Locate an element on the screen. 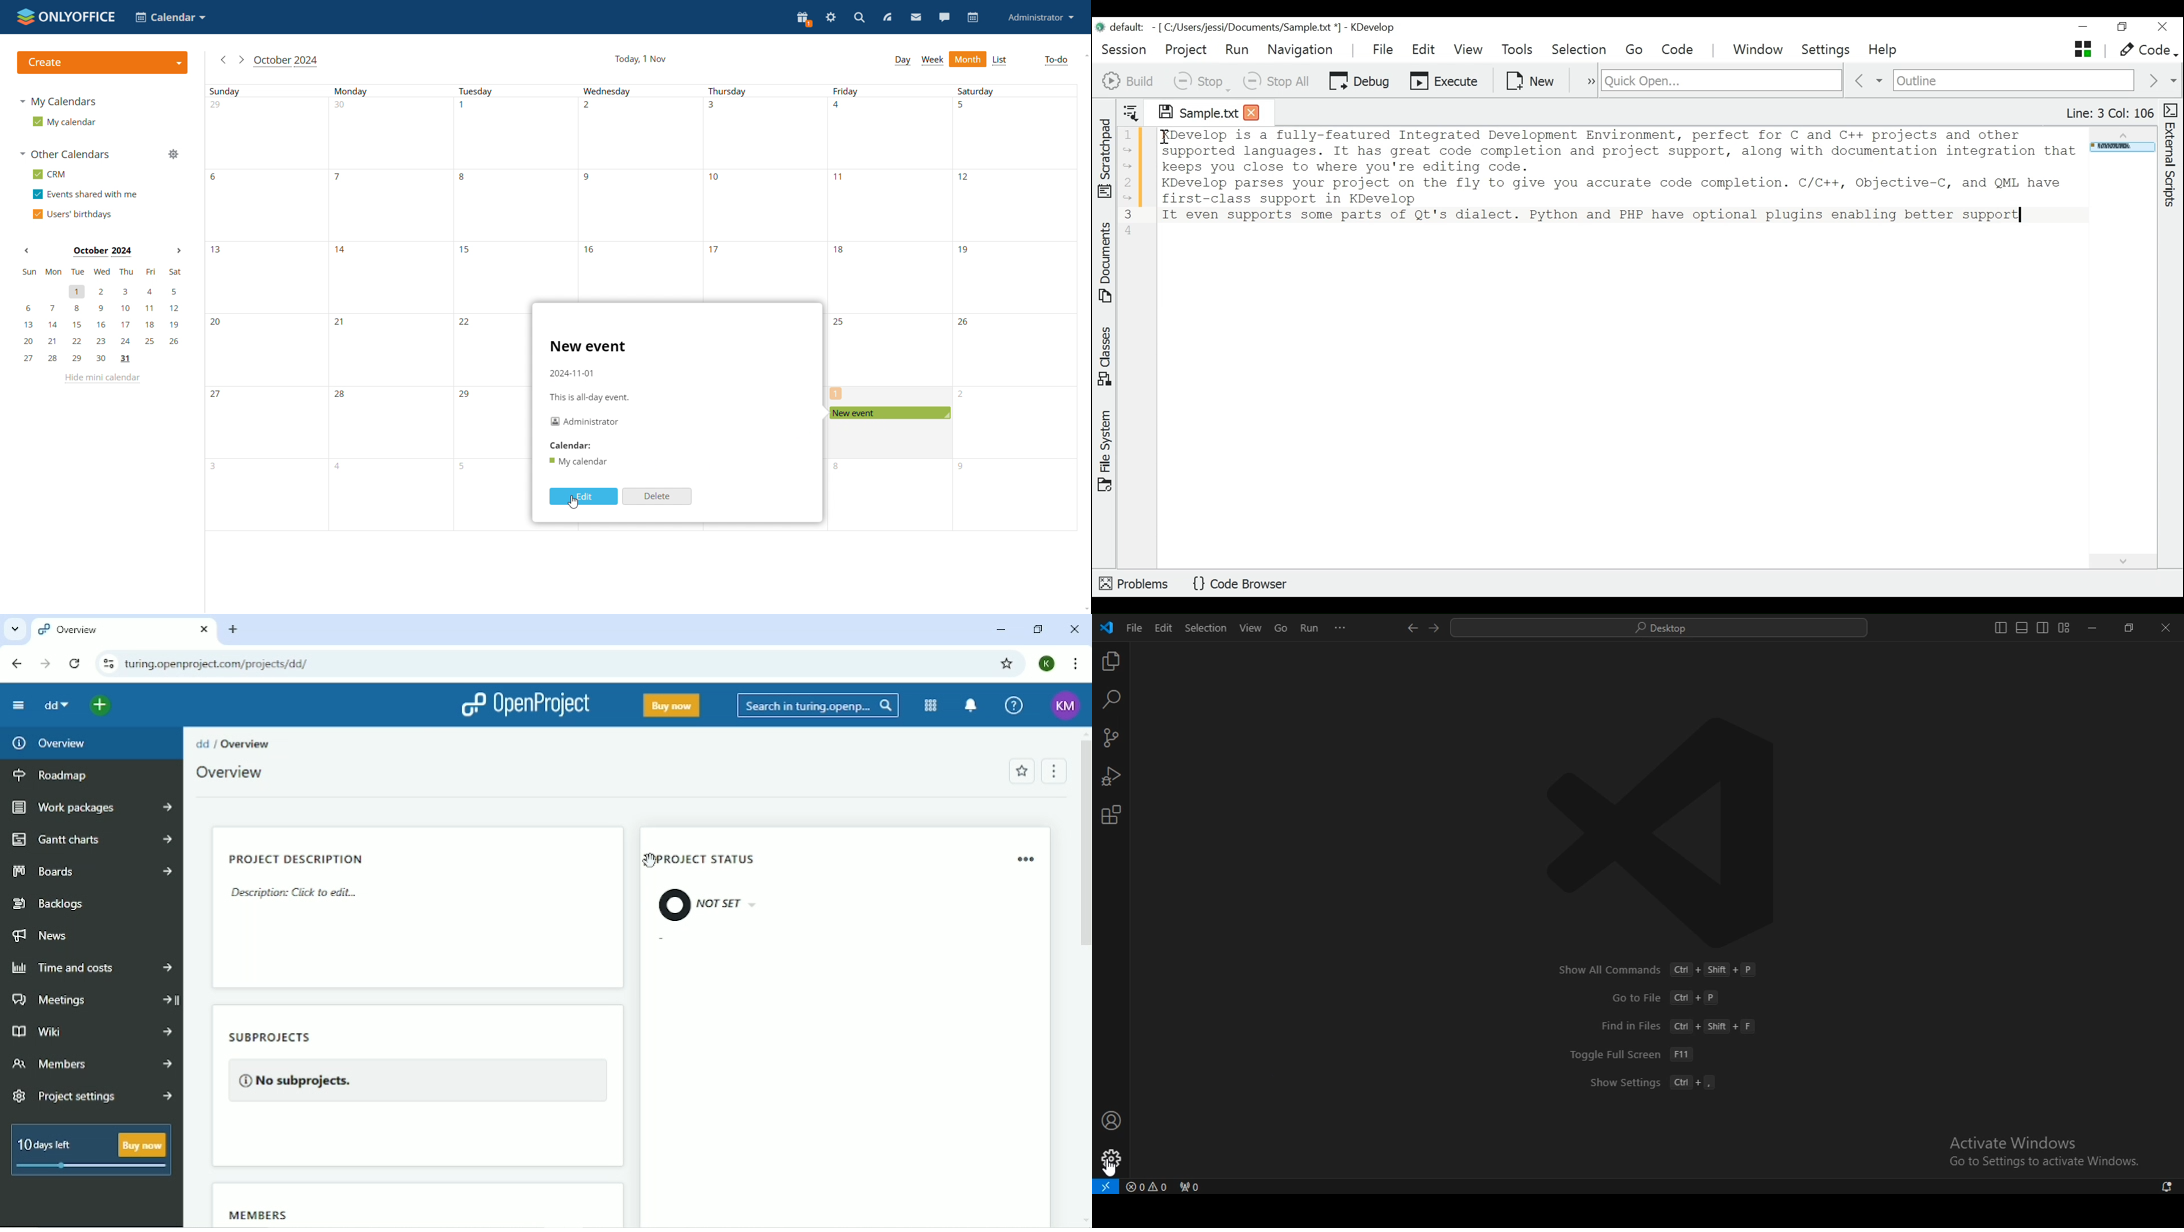 The width and height of the screenshot is (2184, 1232). Gantt charts is located at coordinates (90, 841).